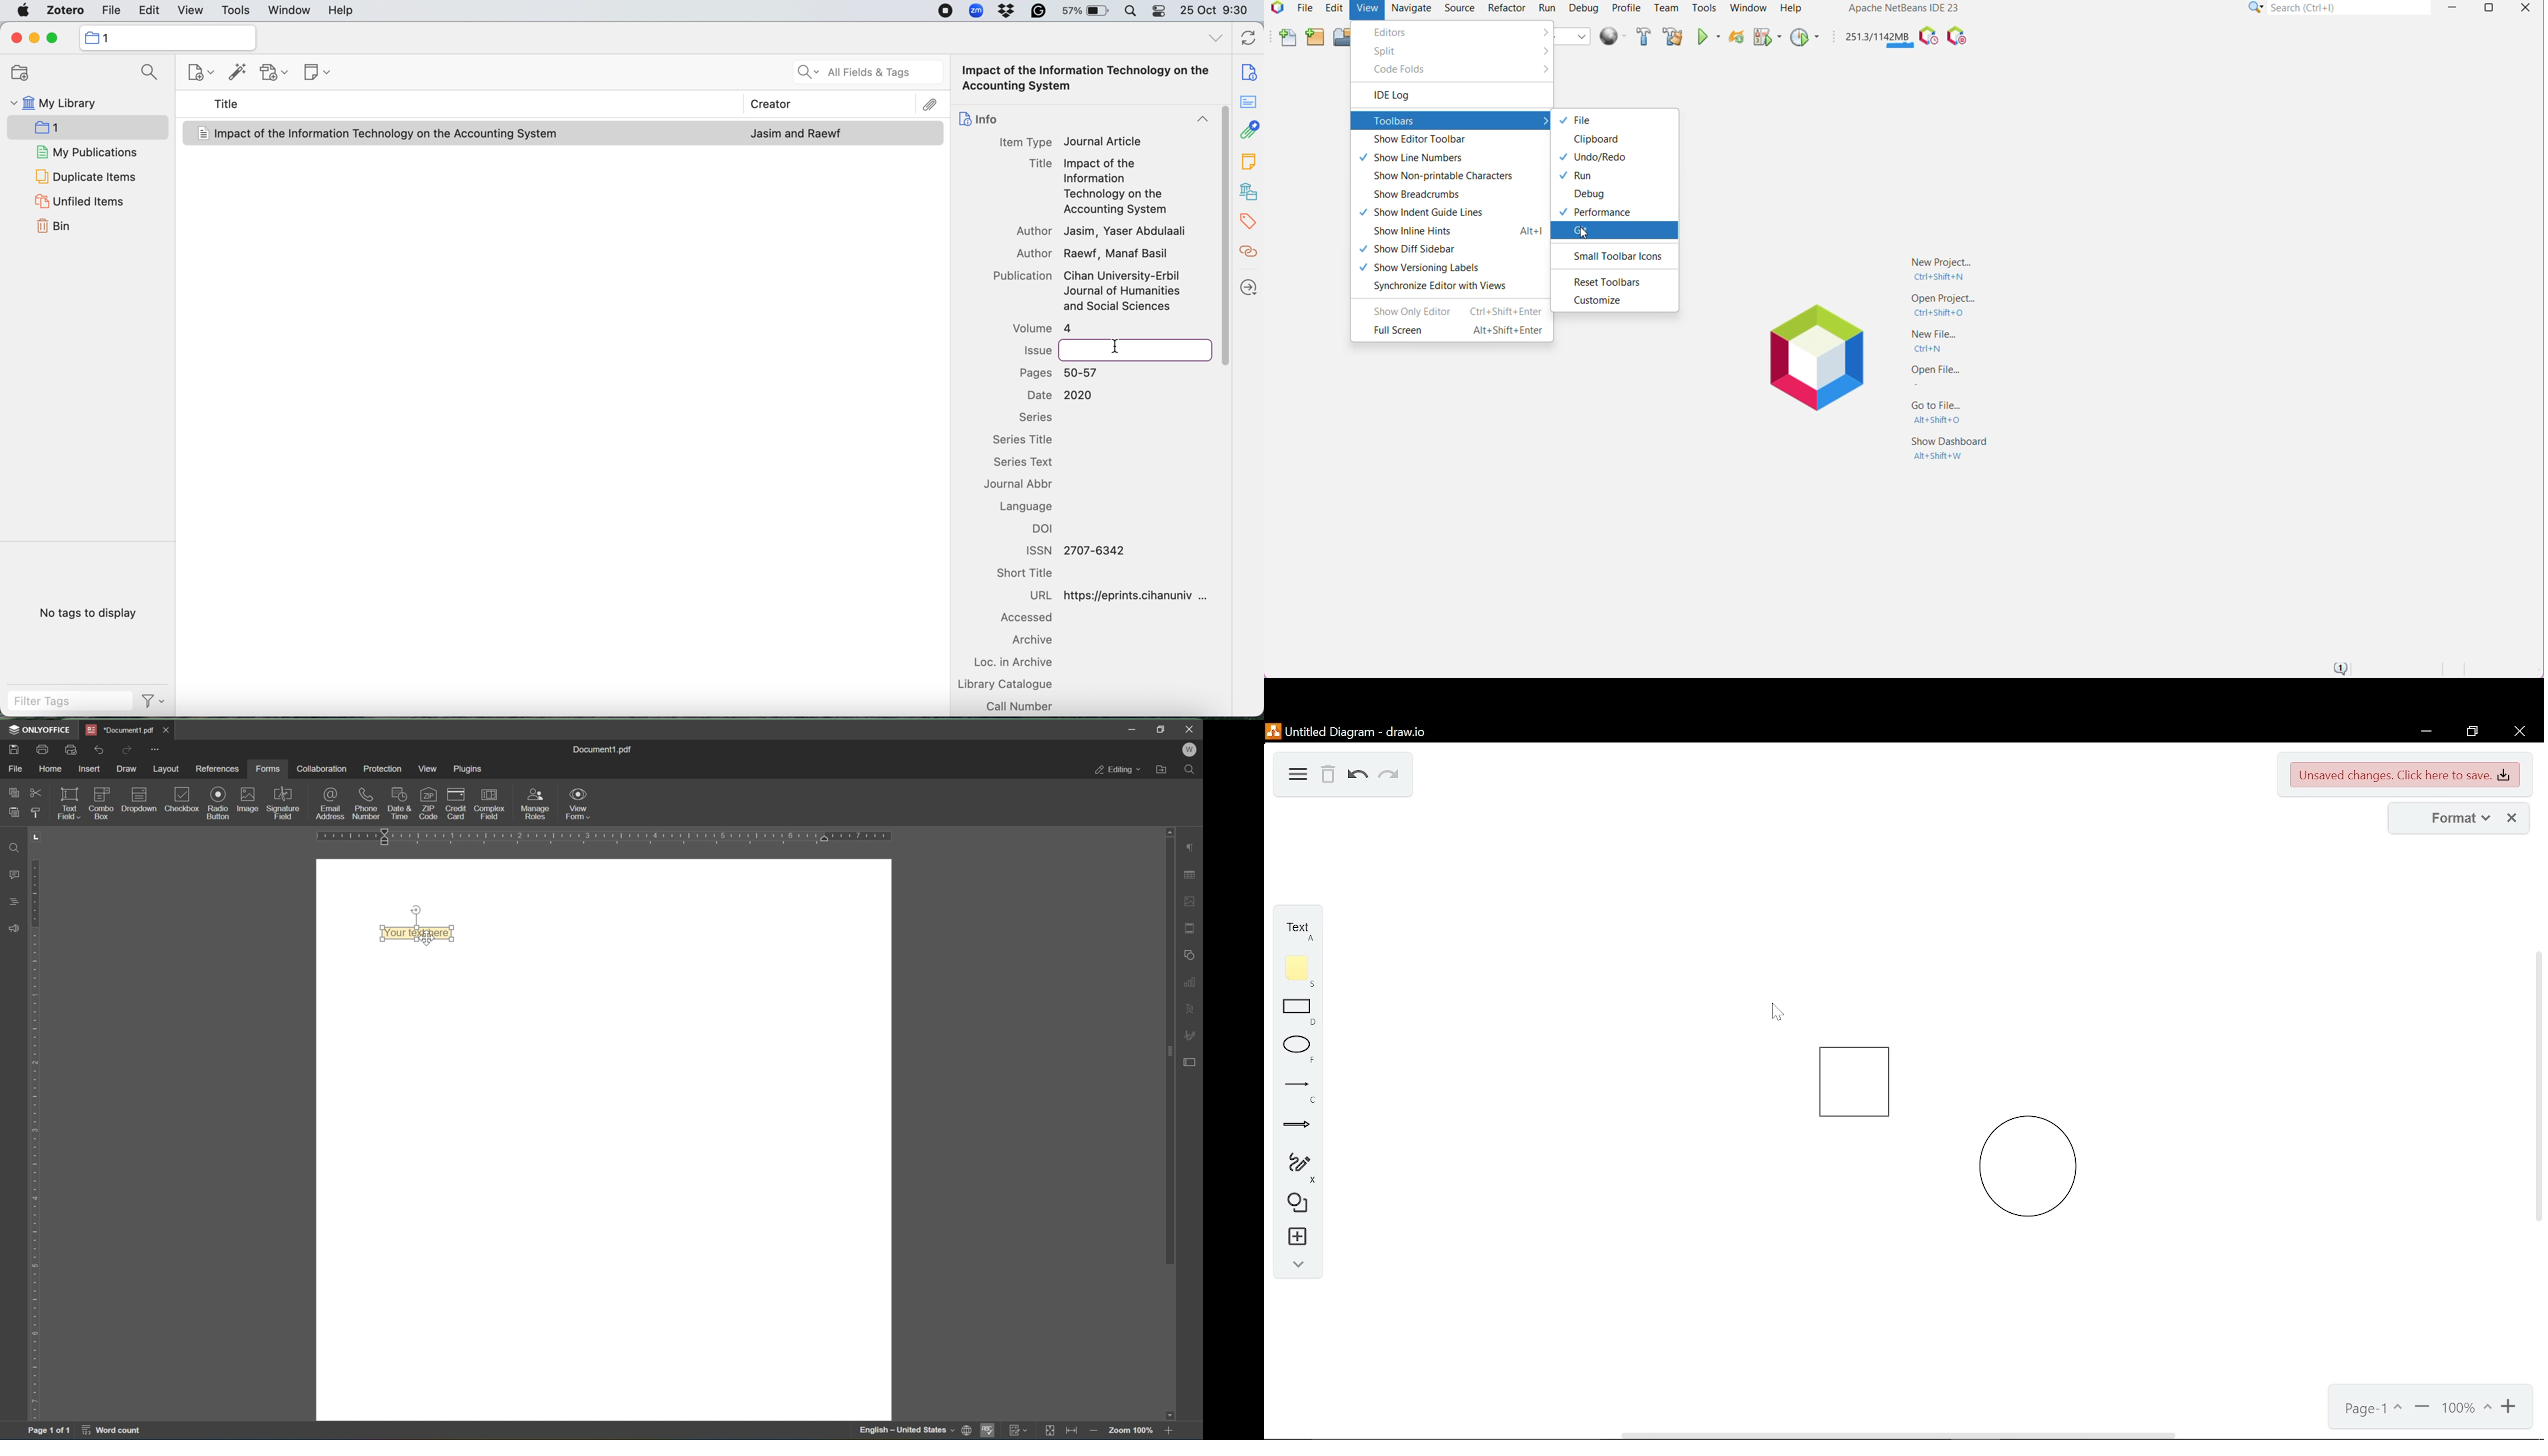 The image size is (2548, 1456). What do you see at coordinates (180, 799) in the screenshot?
I see `checkbox` at bounding box center [180, 799].